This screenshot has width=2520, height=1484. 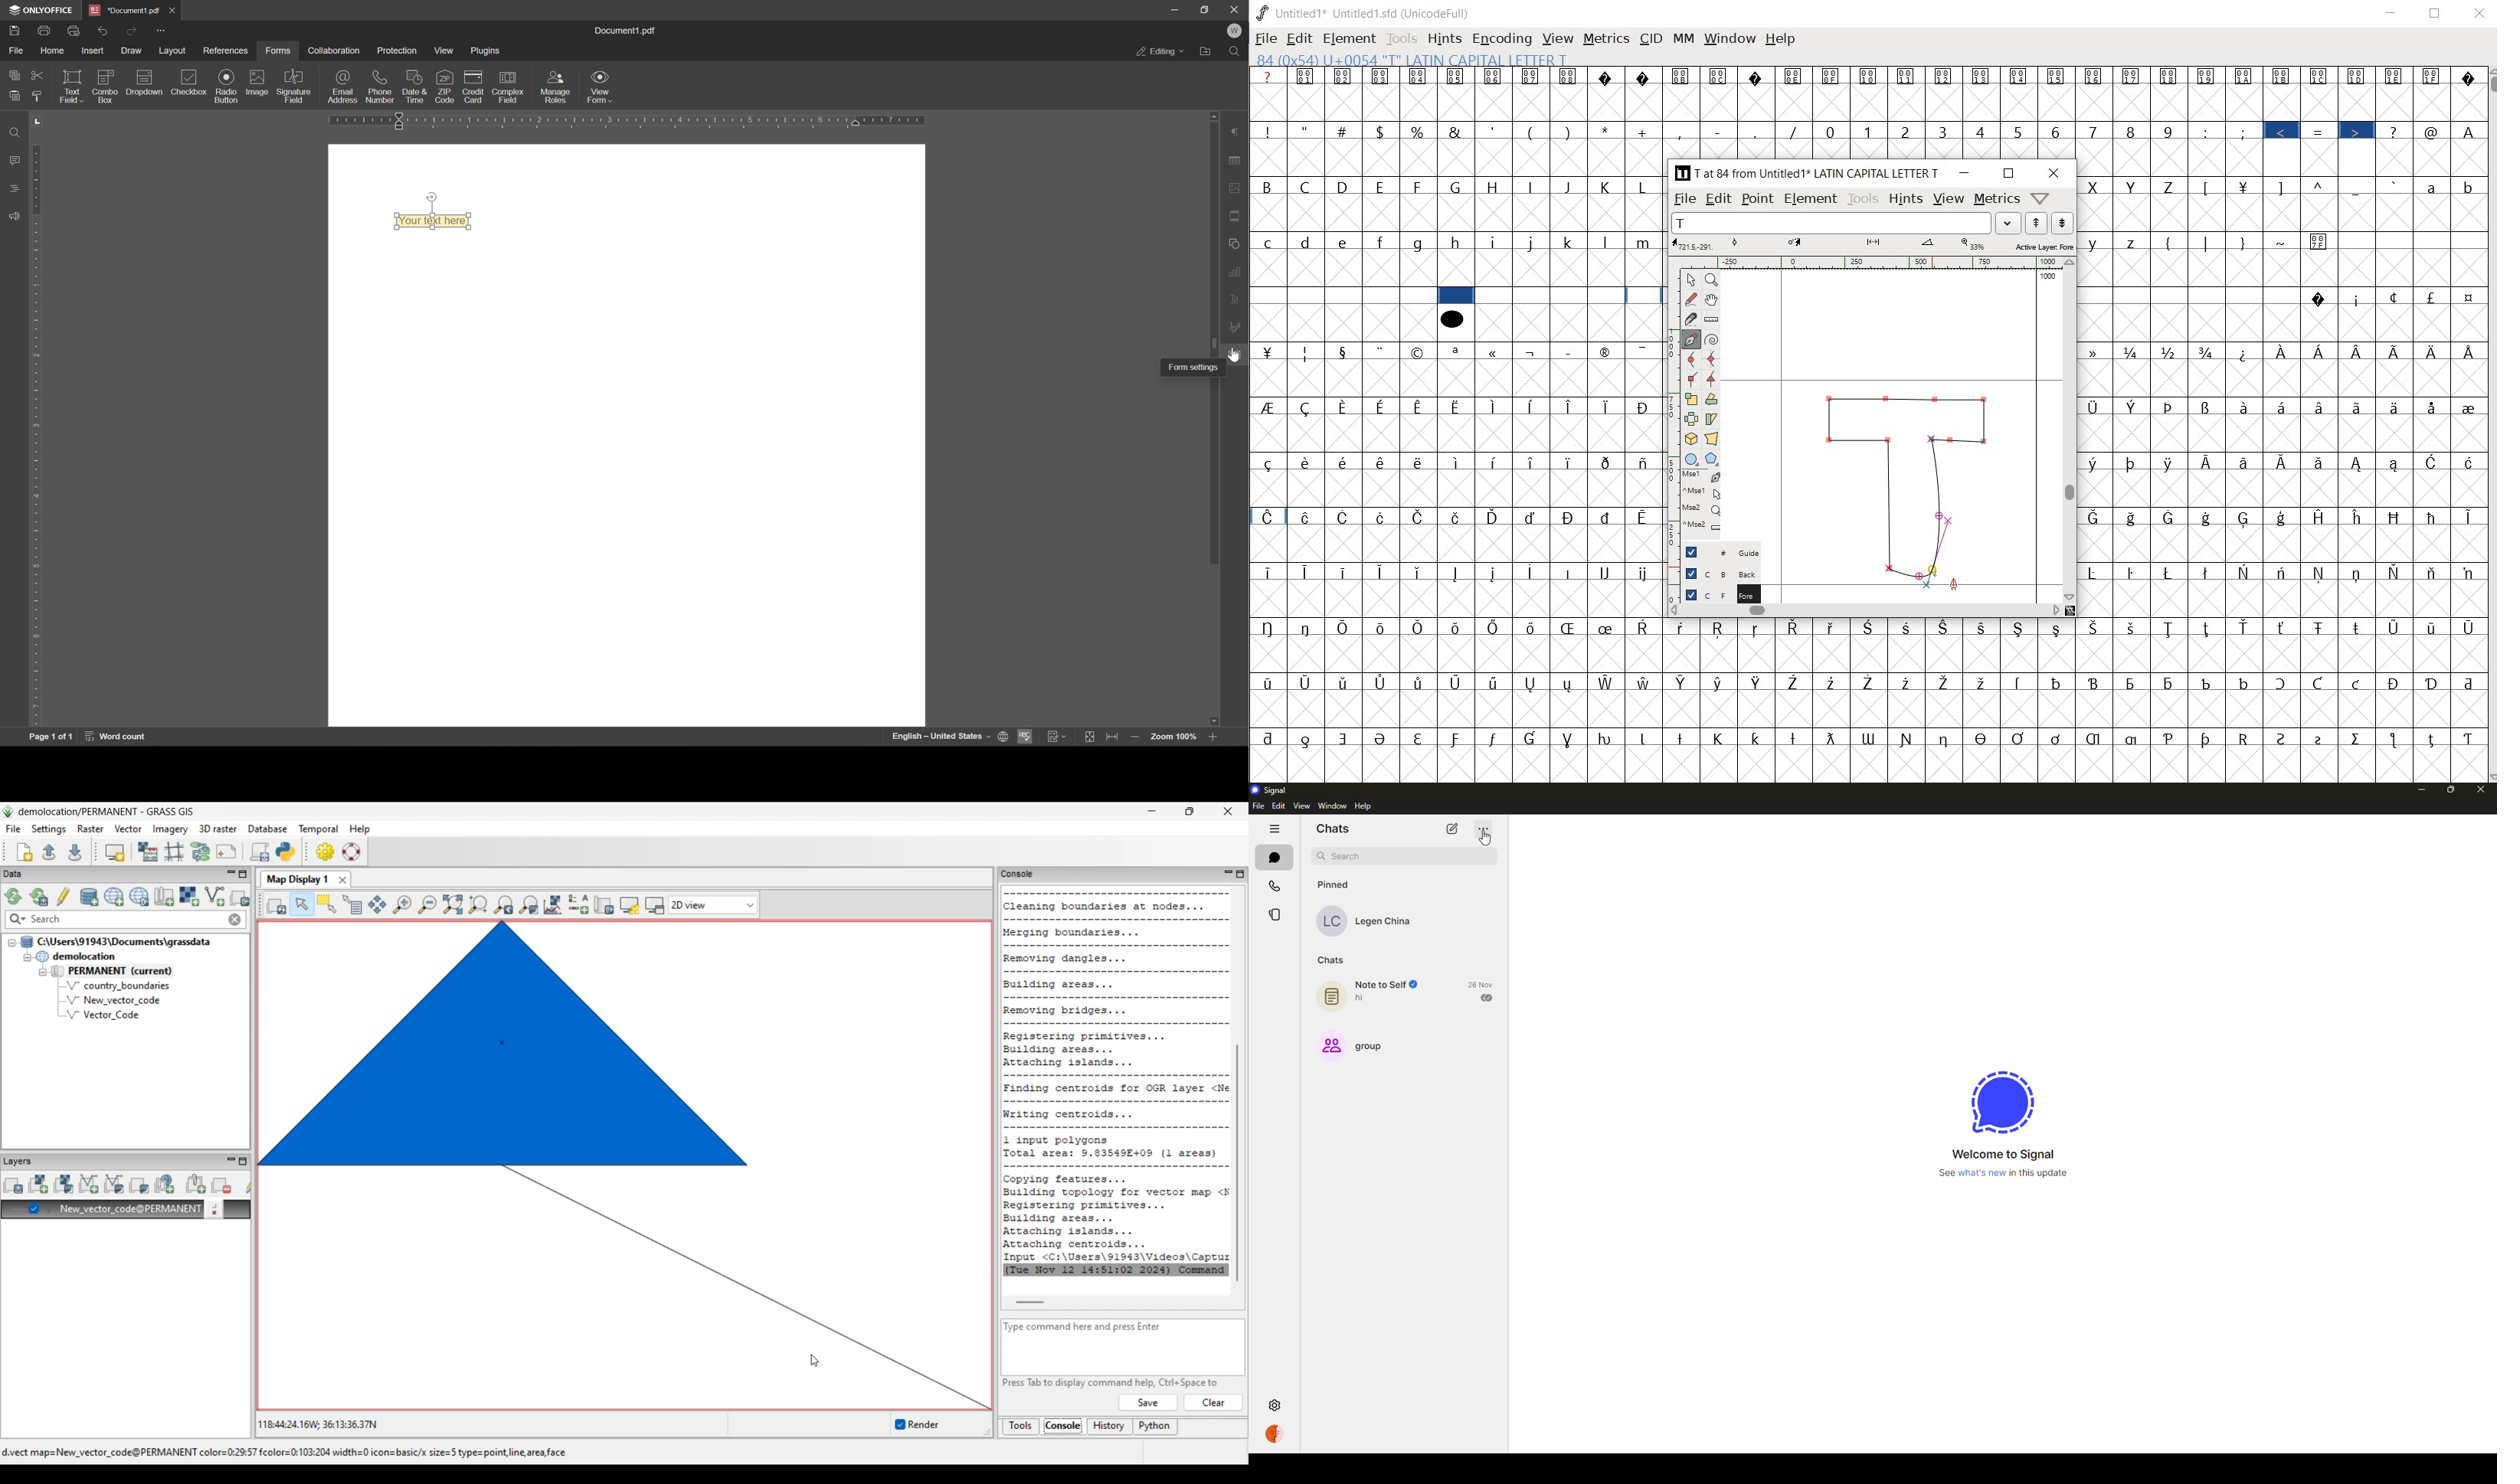 I want to click on Symbol, so click(x=2397, y=684).